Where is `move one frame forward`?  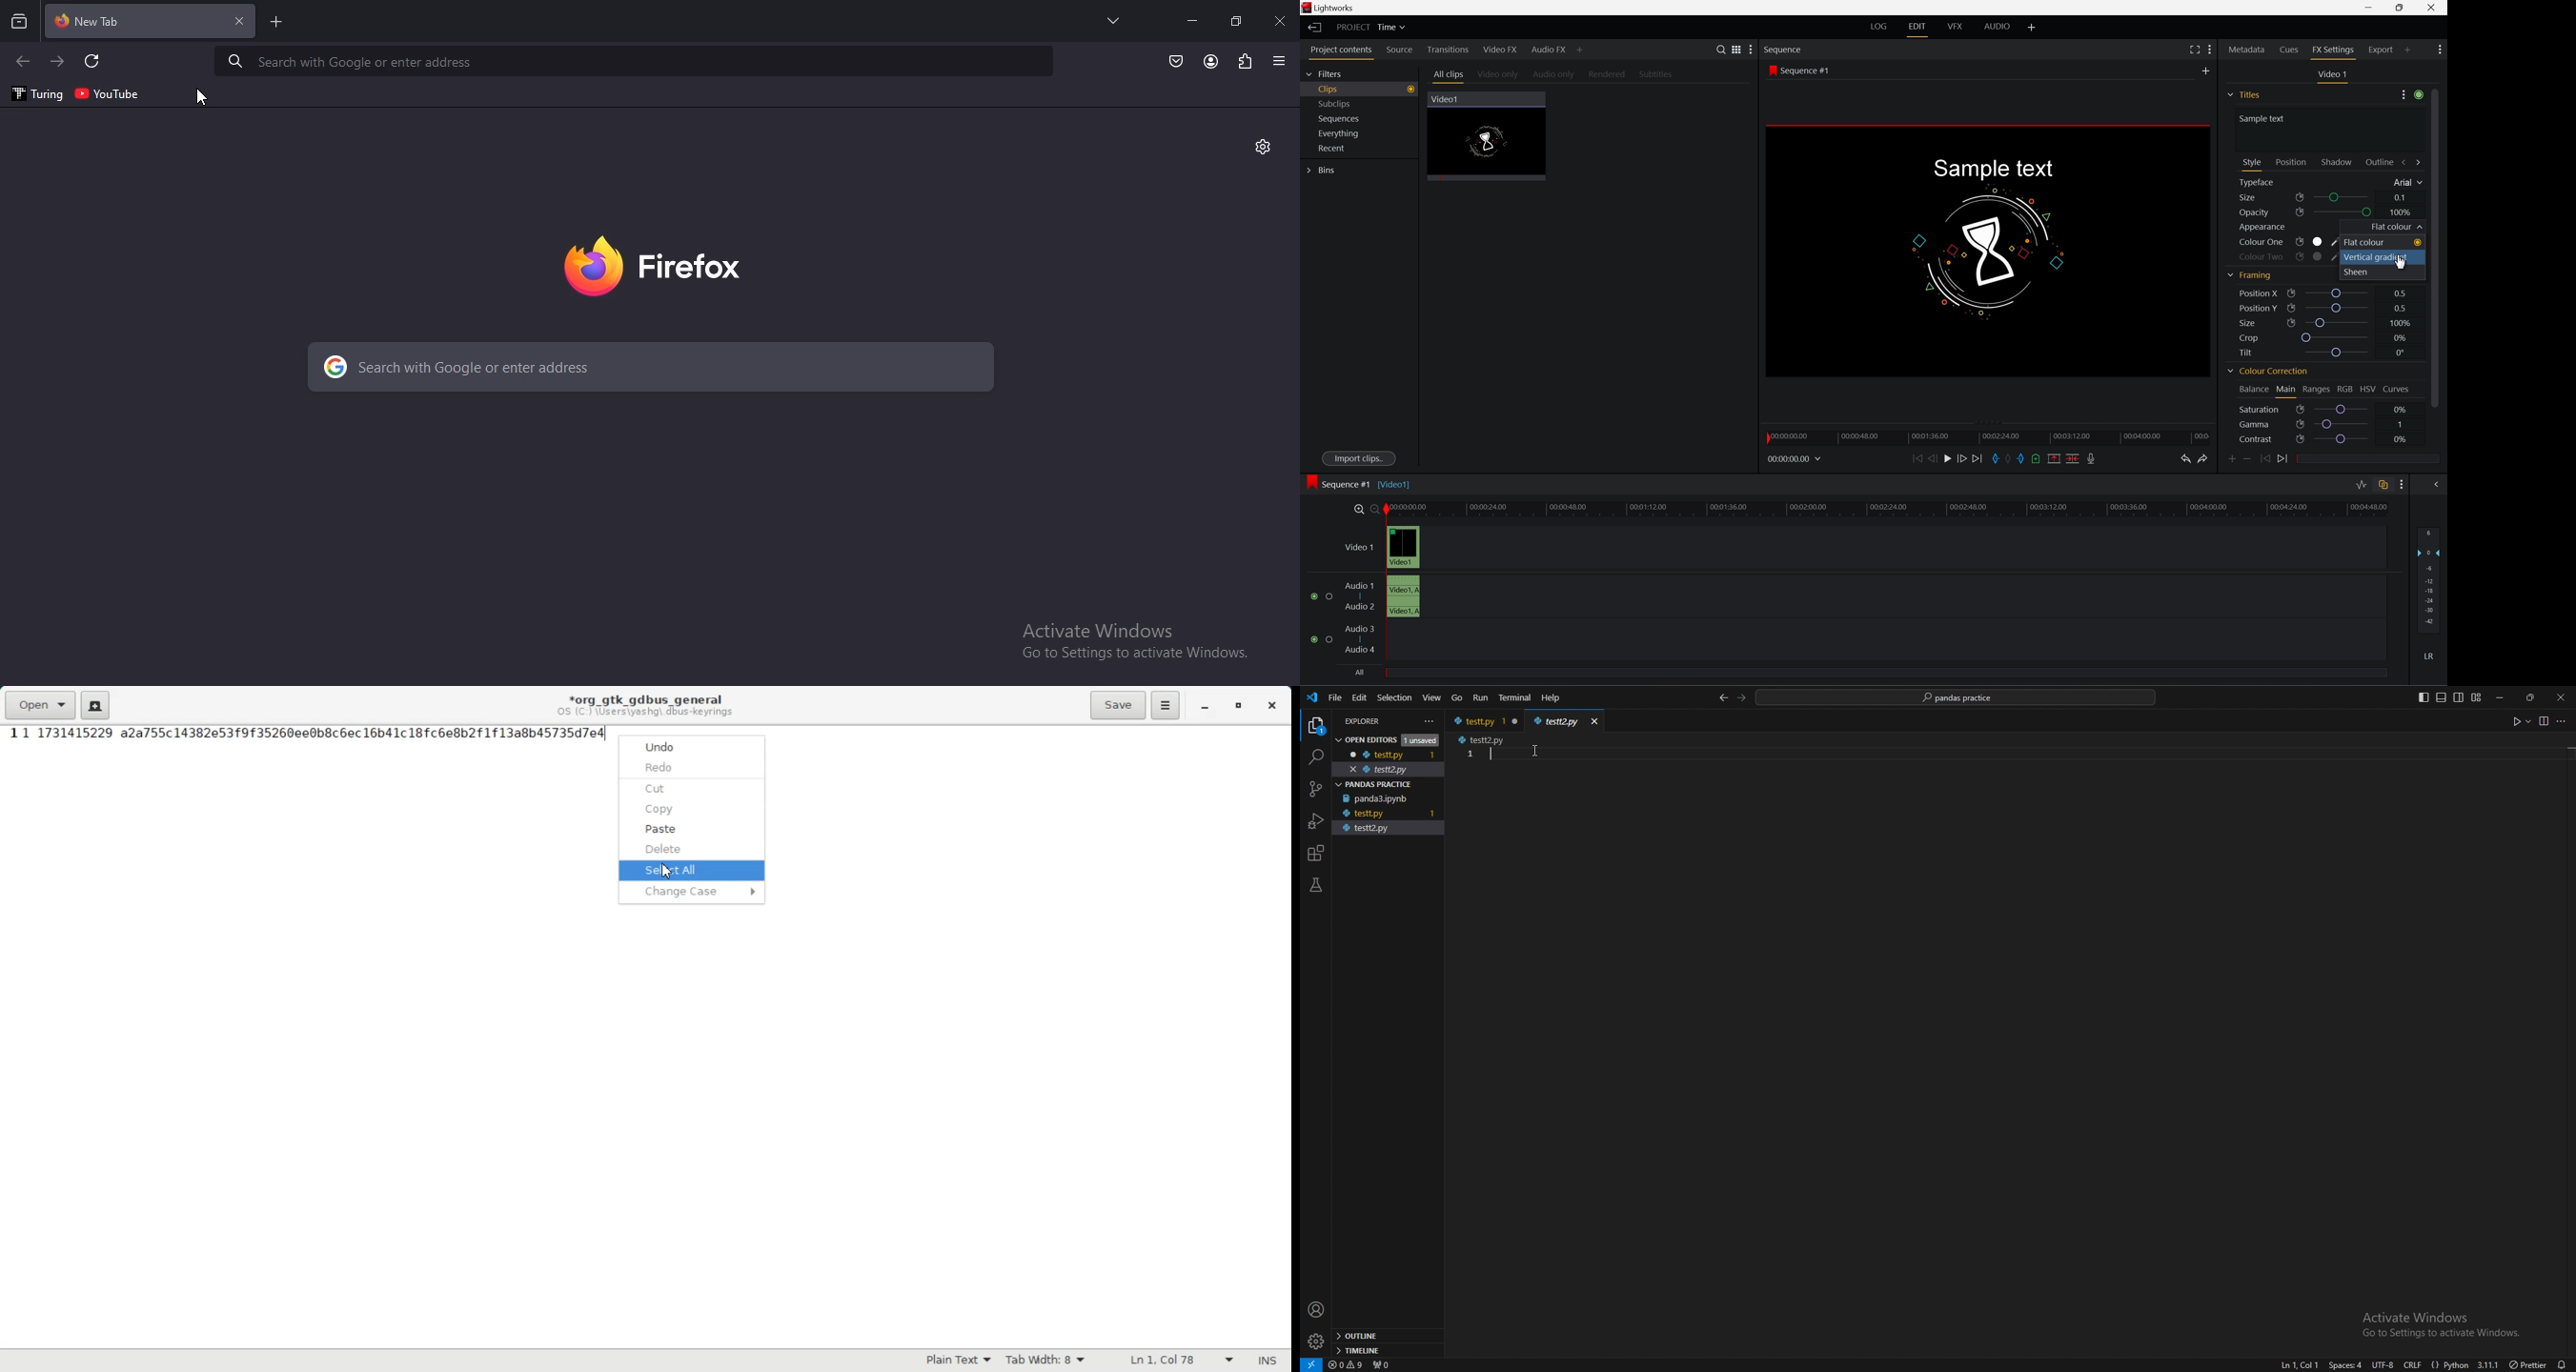 move one frame forward is located at coordinates (1966, 459).